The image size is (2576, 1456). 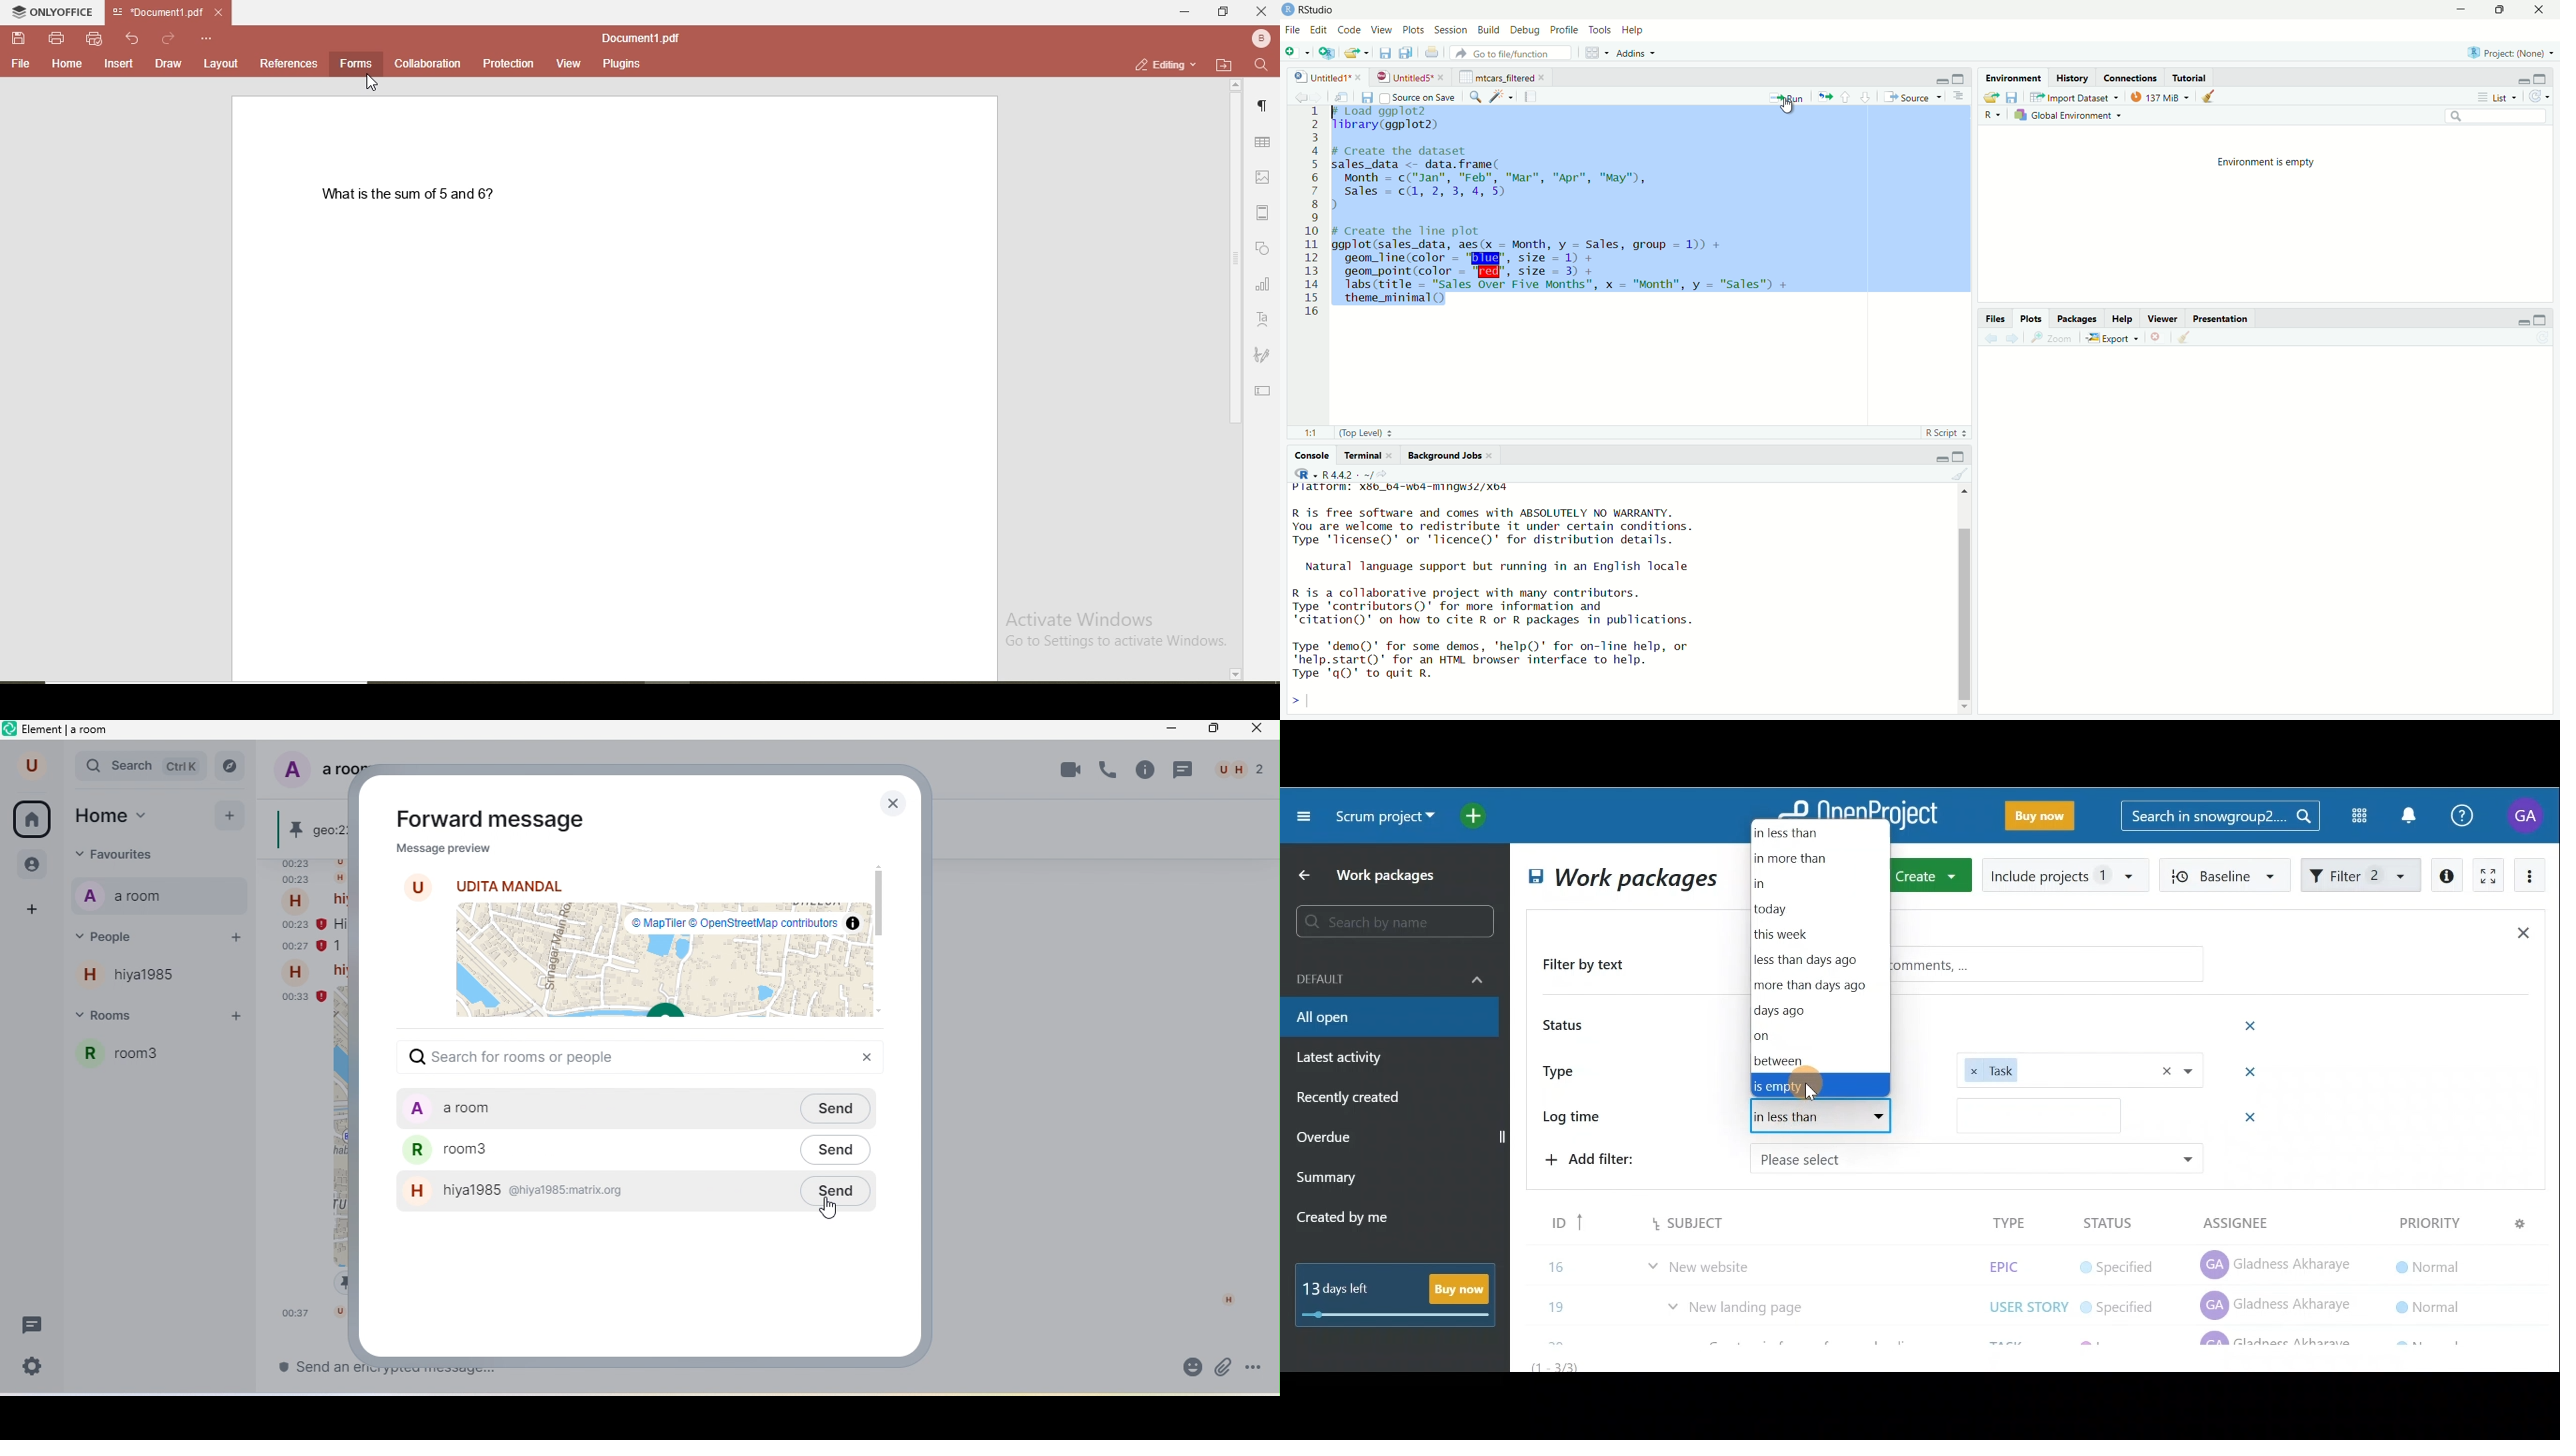 What do you see at coordinates (1258, 1366) in the screenshot?
I see `options` at bounding box center [1258, 1366].